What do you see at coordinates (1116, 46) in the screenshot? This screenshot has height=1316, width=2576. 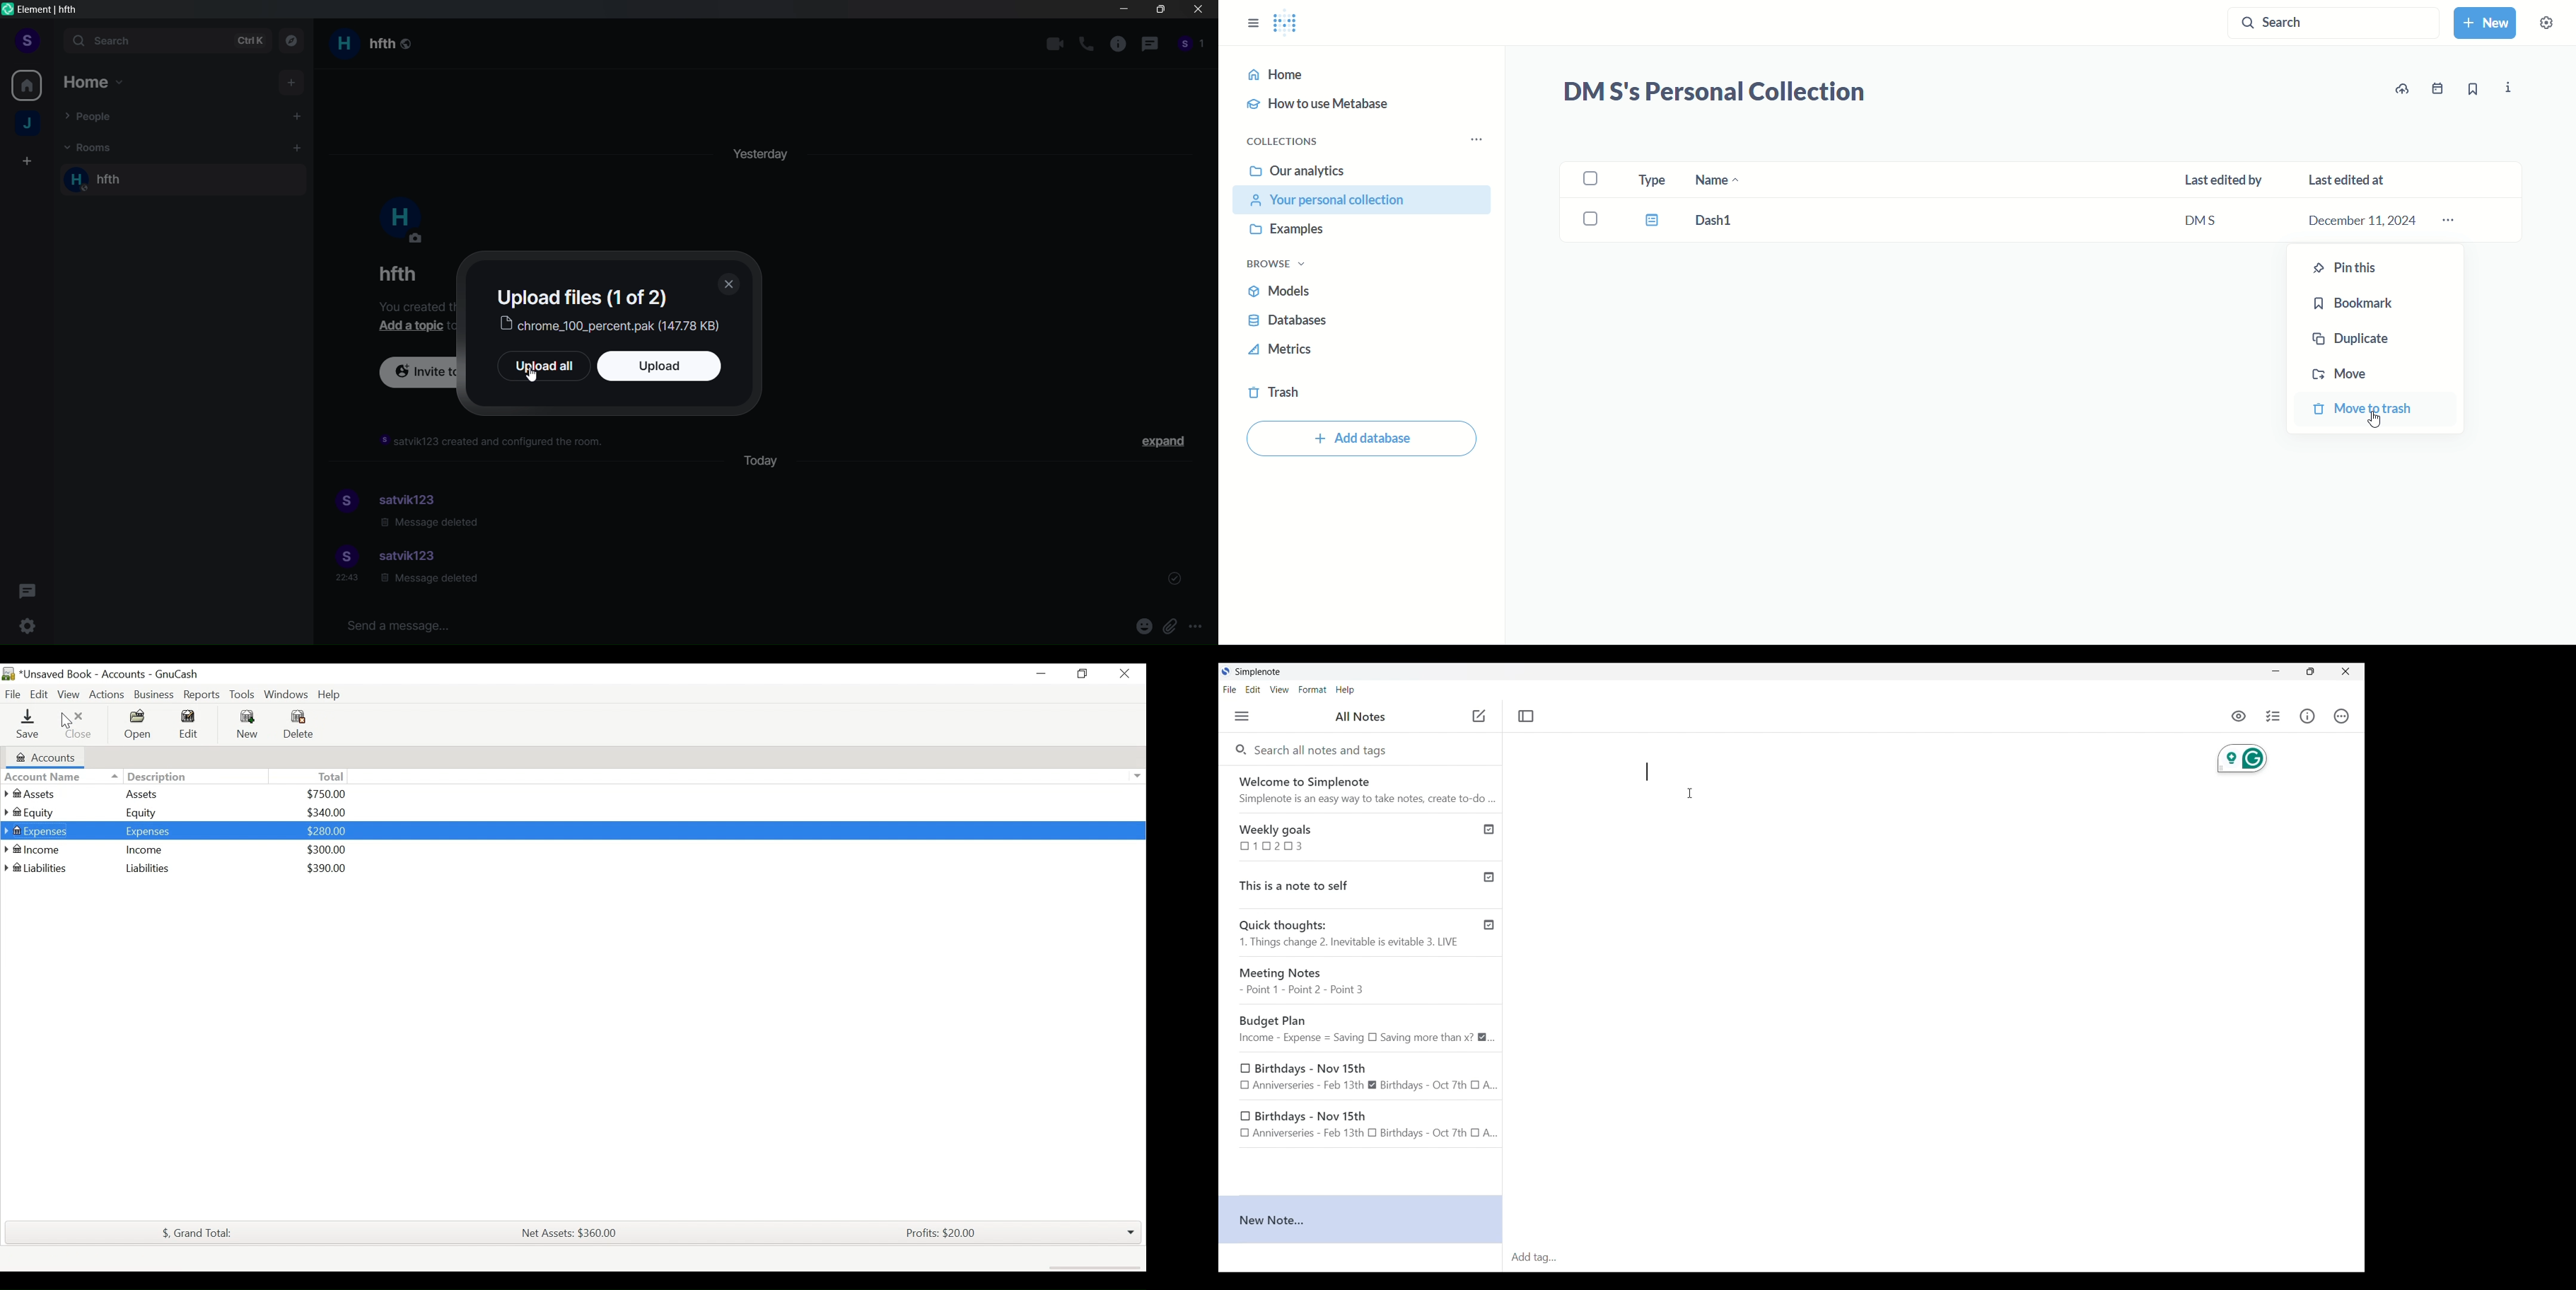 I see `room info` at bounding box center [1116, 46].